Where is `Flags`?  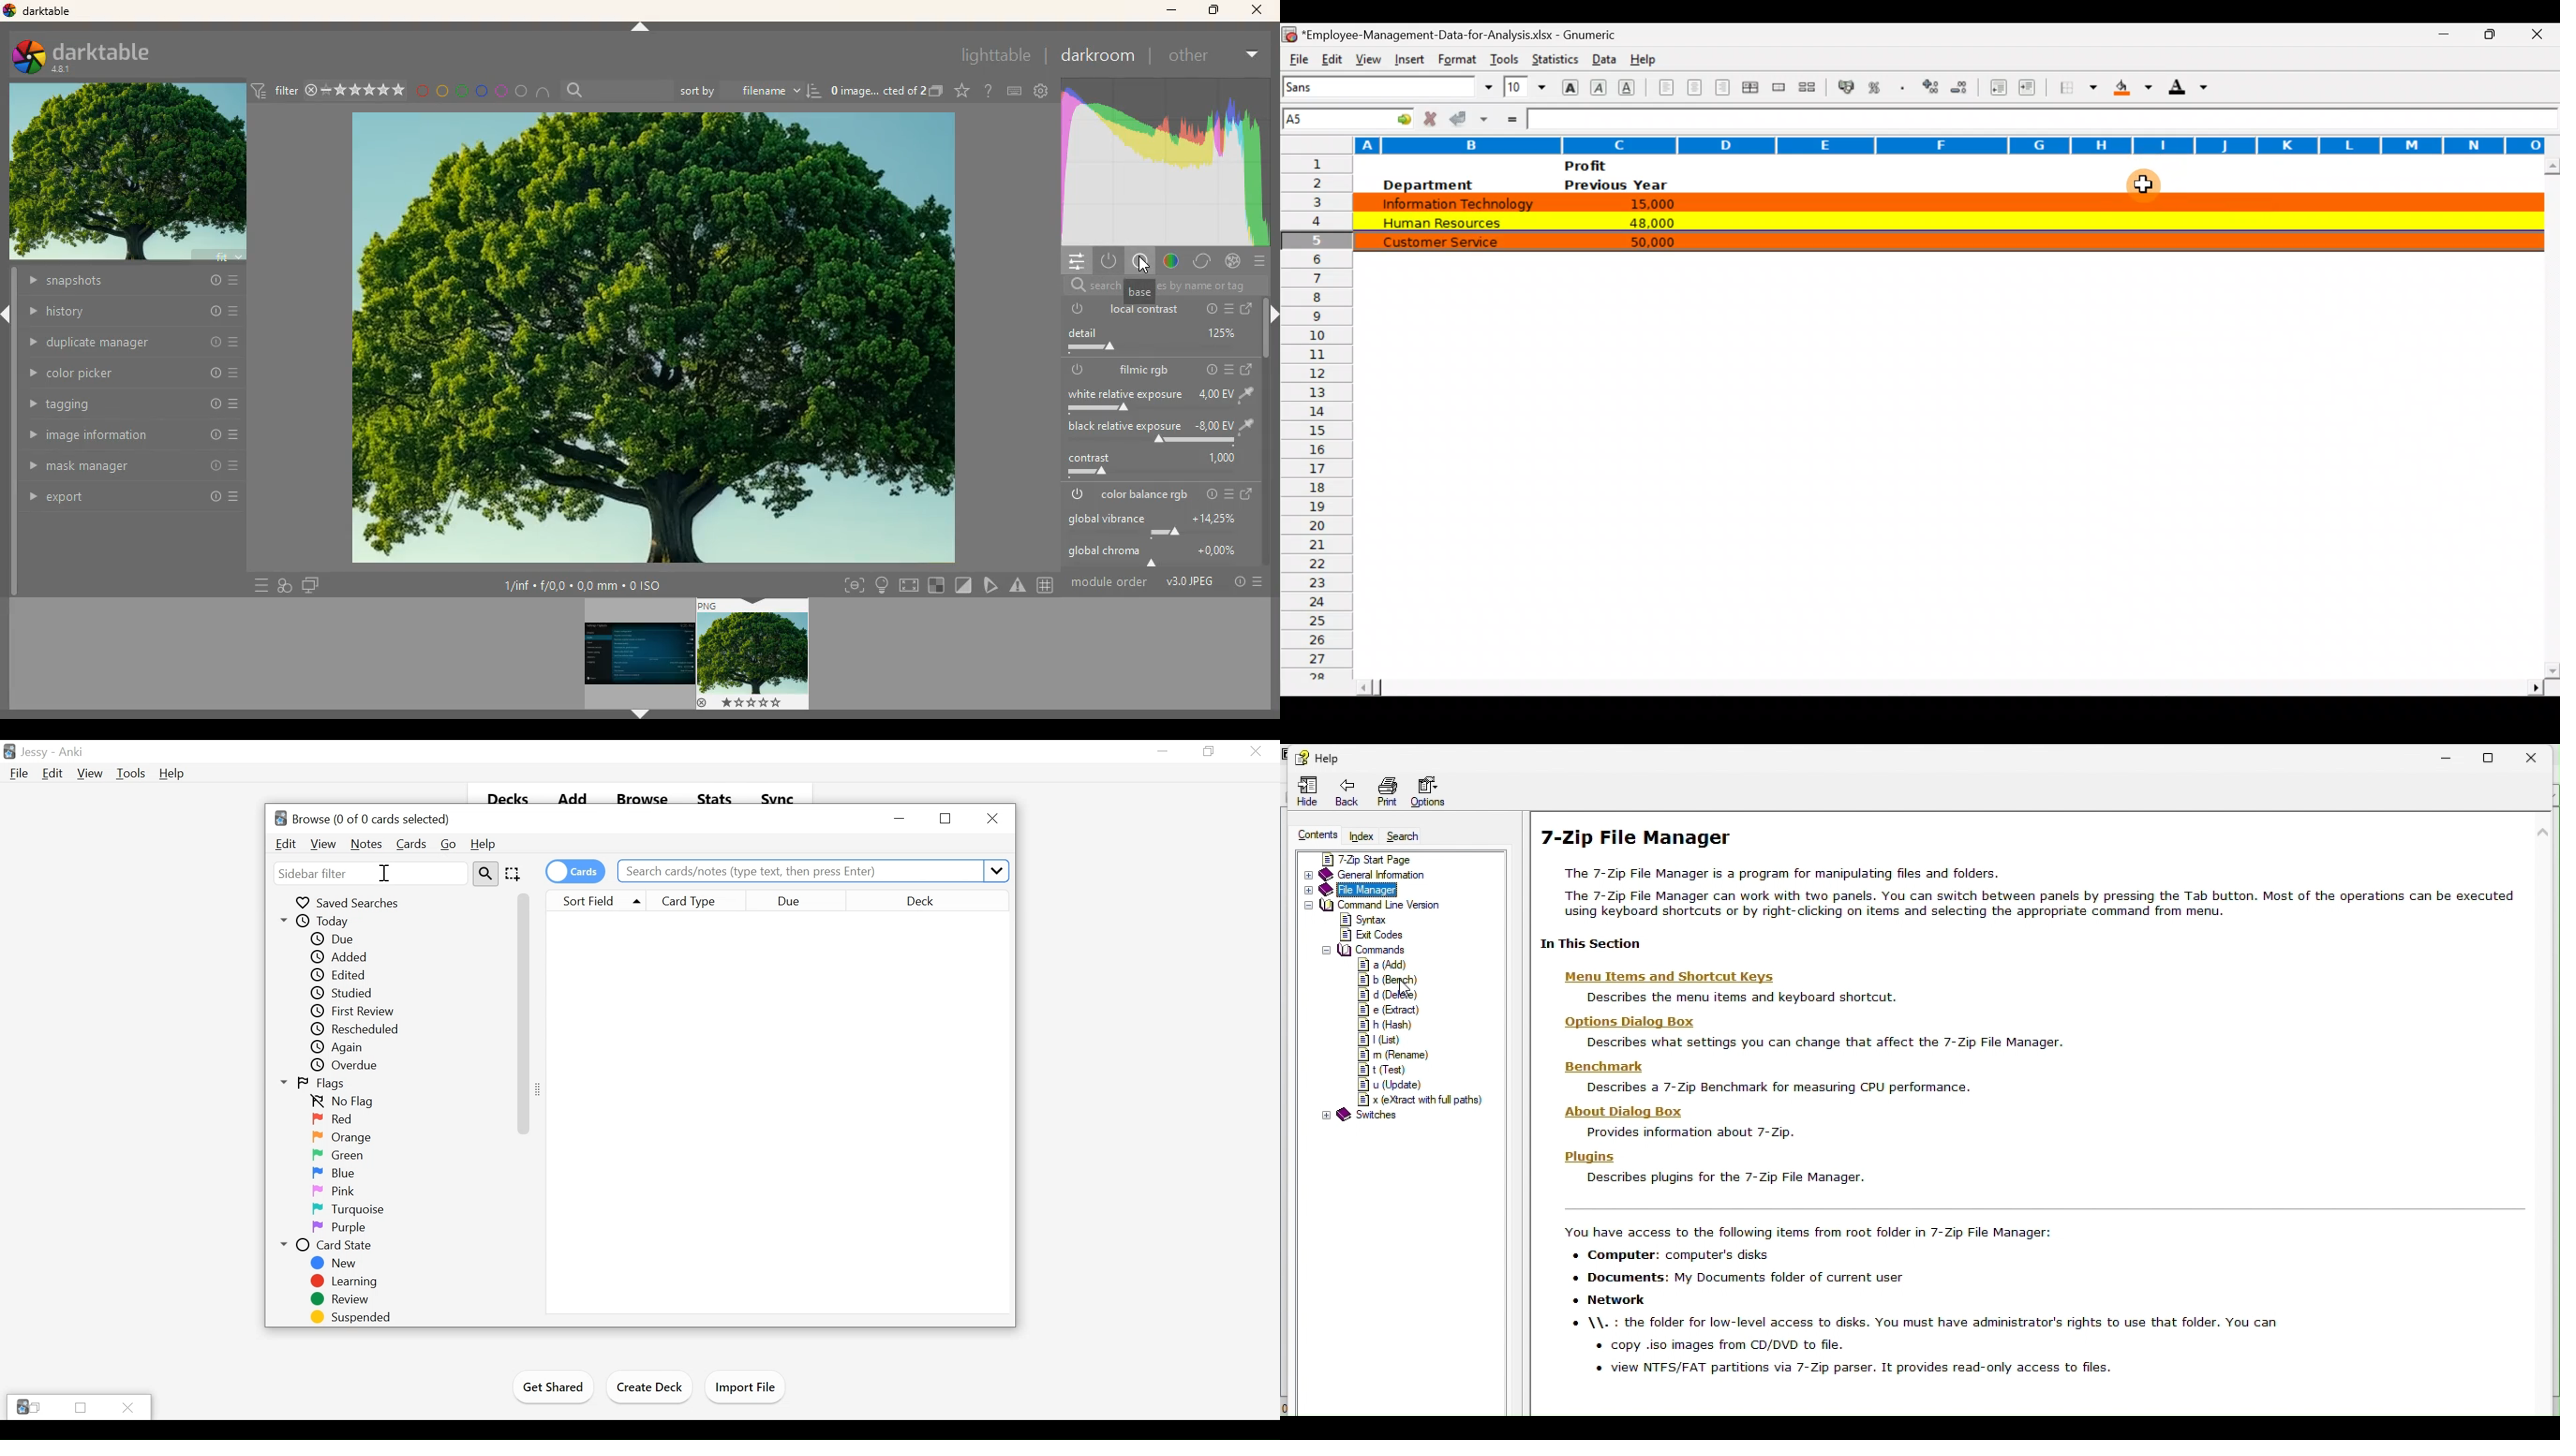 Flags is located at coordinates (323, 1083).